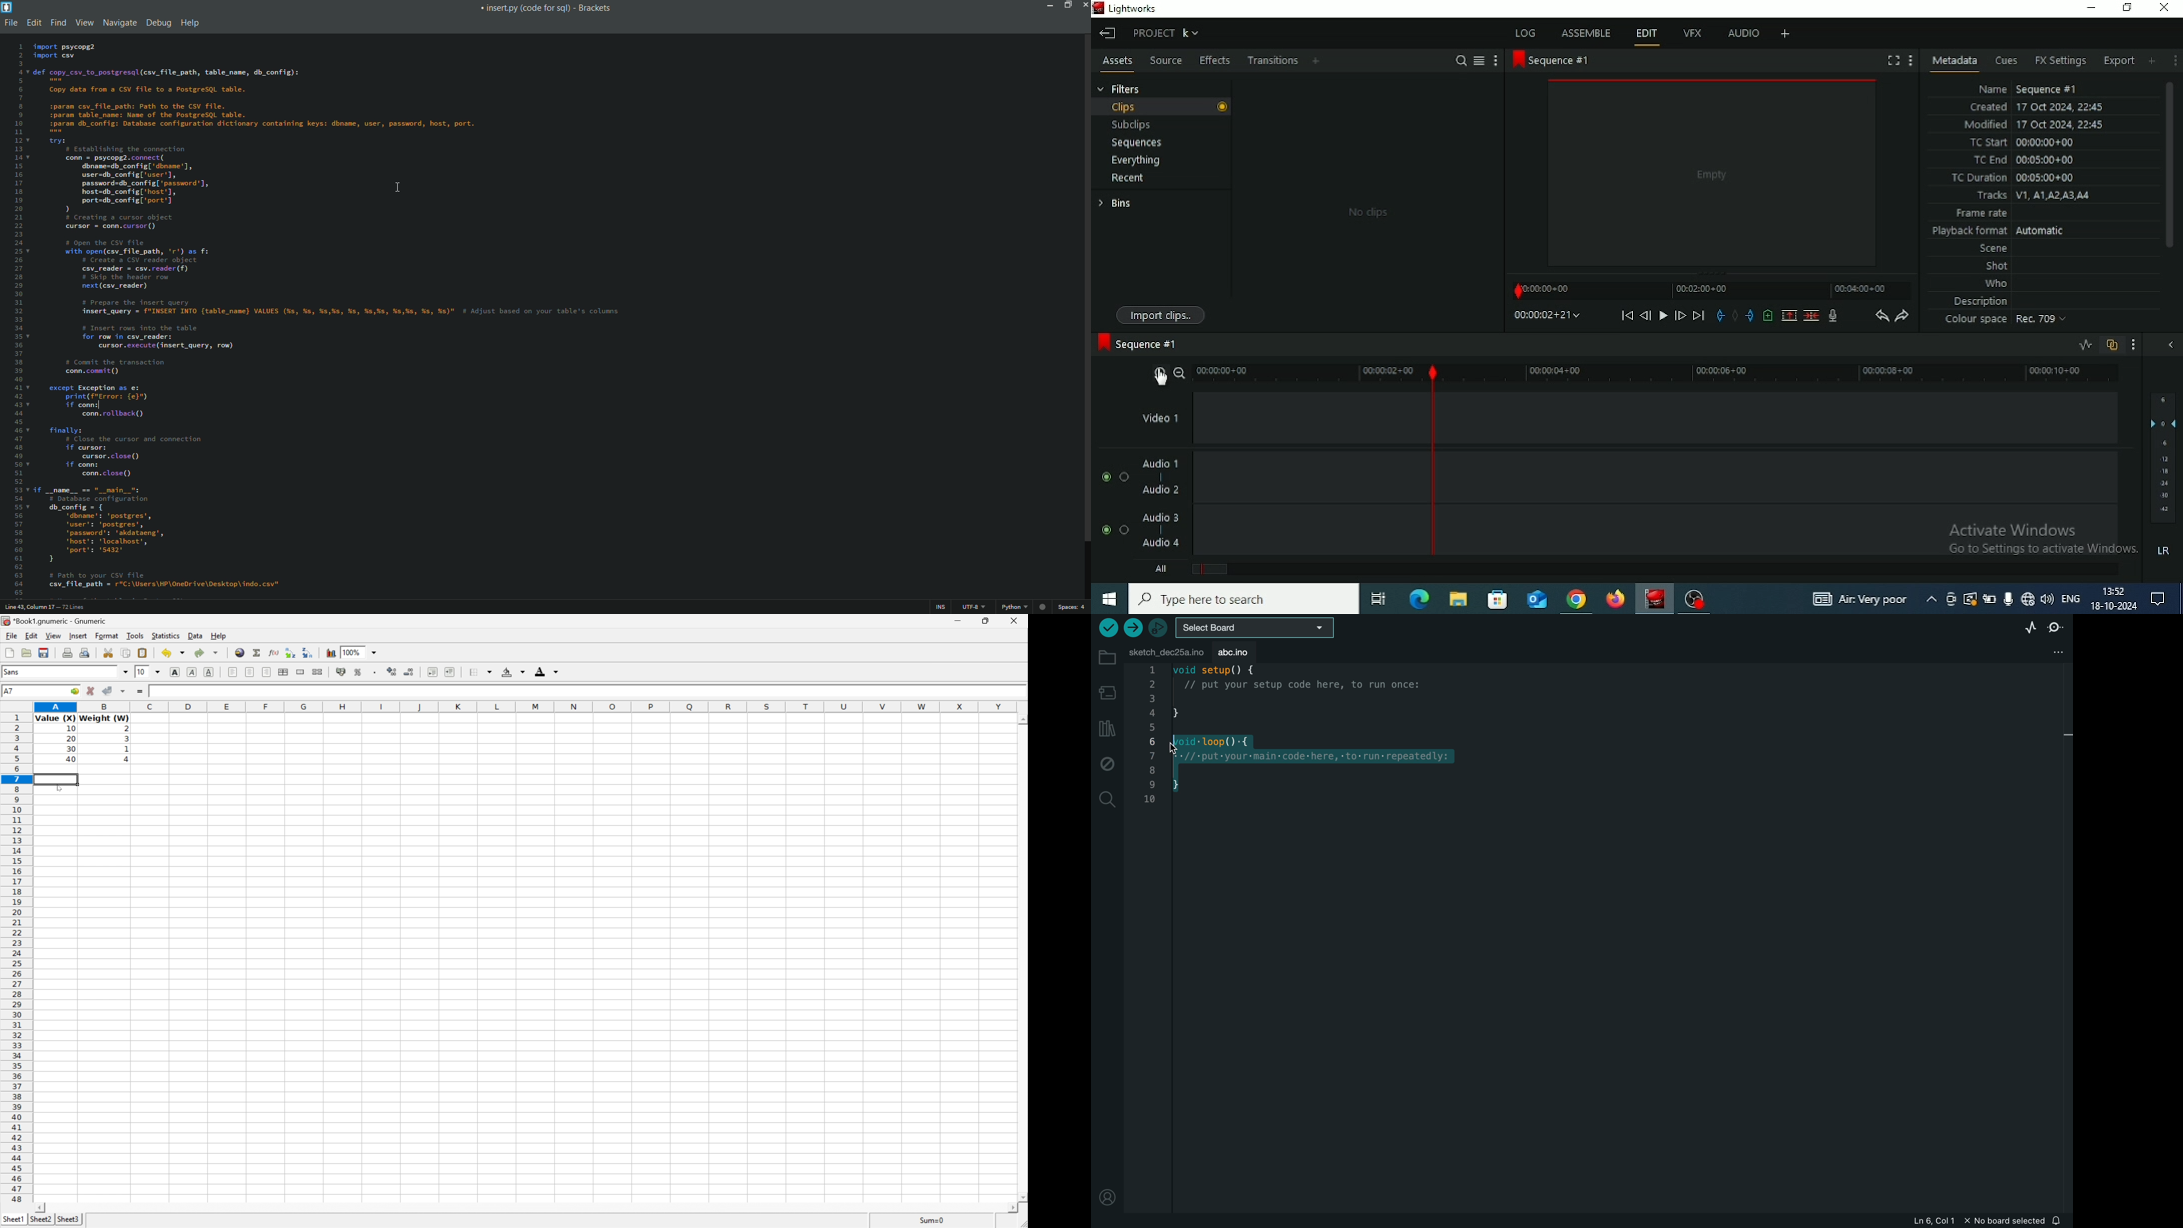 This screenshot has height=1232, width=2184. Describe the element at coordinates (374, 672) in the screenshot. I see `Set the format of the selected cells to include a thousands separator` at that location.